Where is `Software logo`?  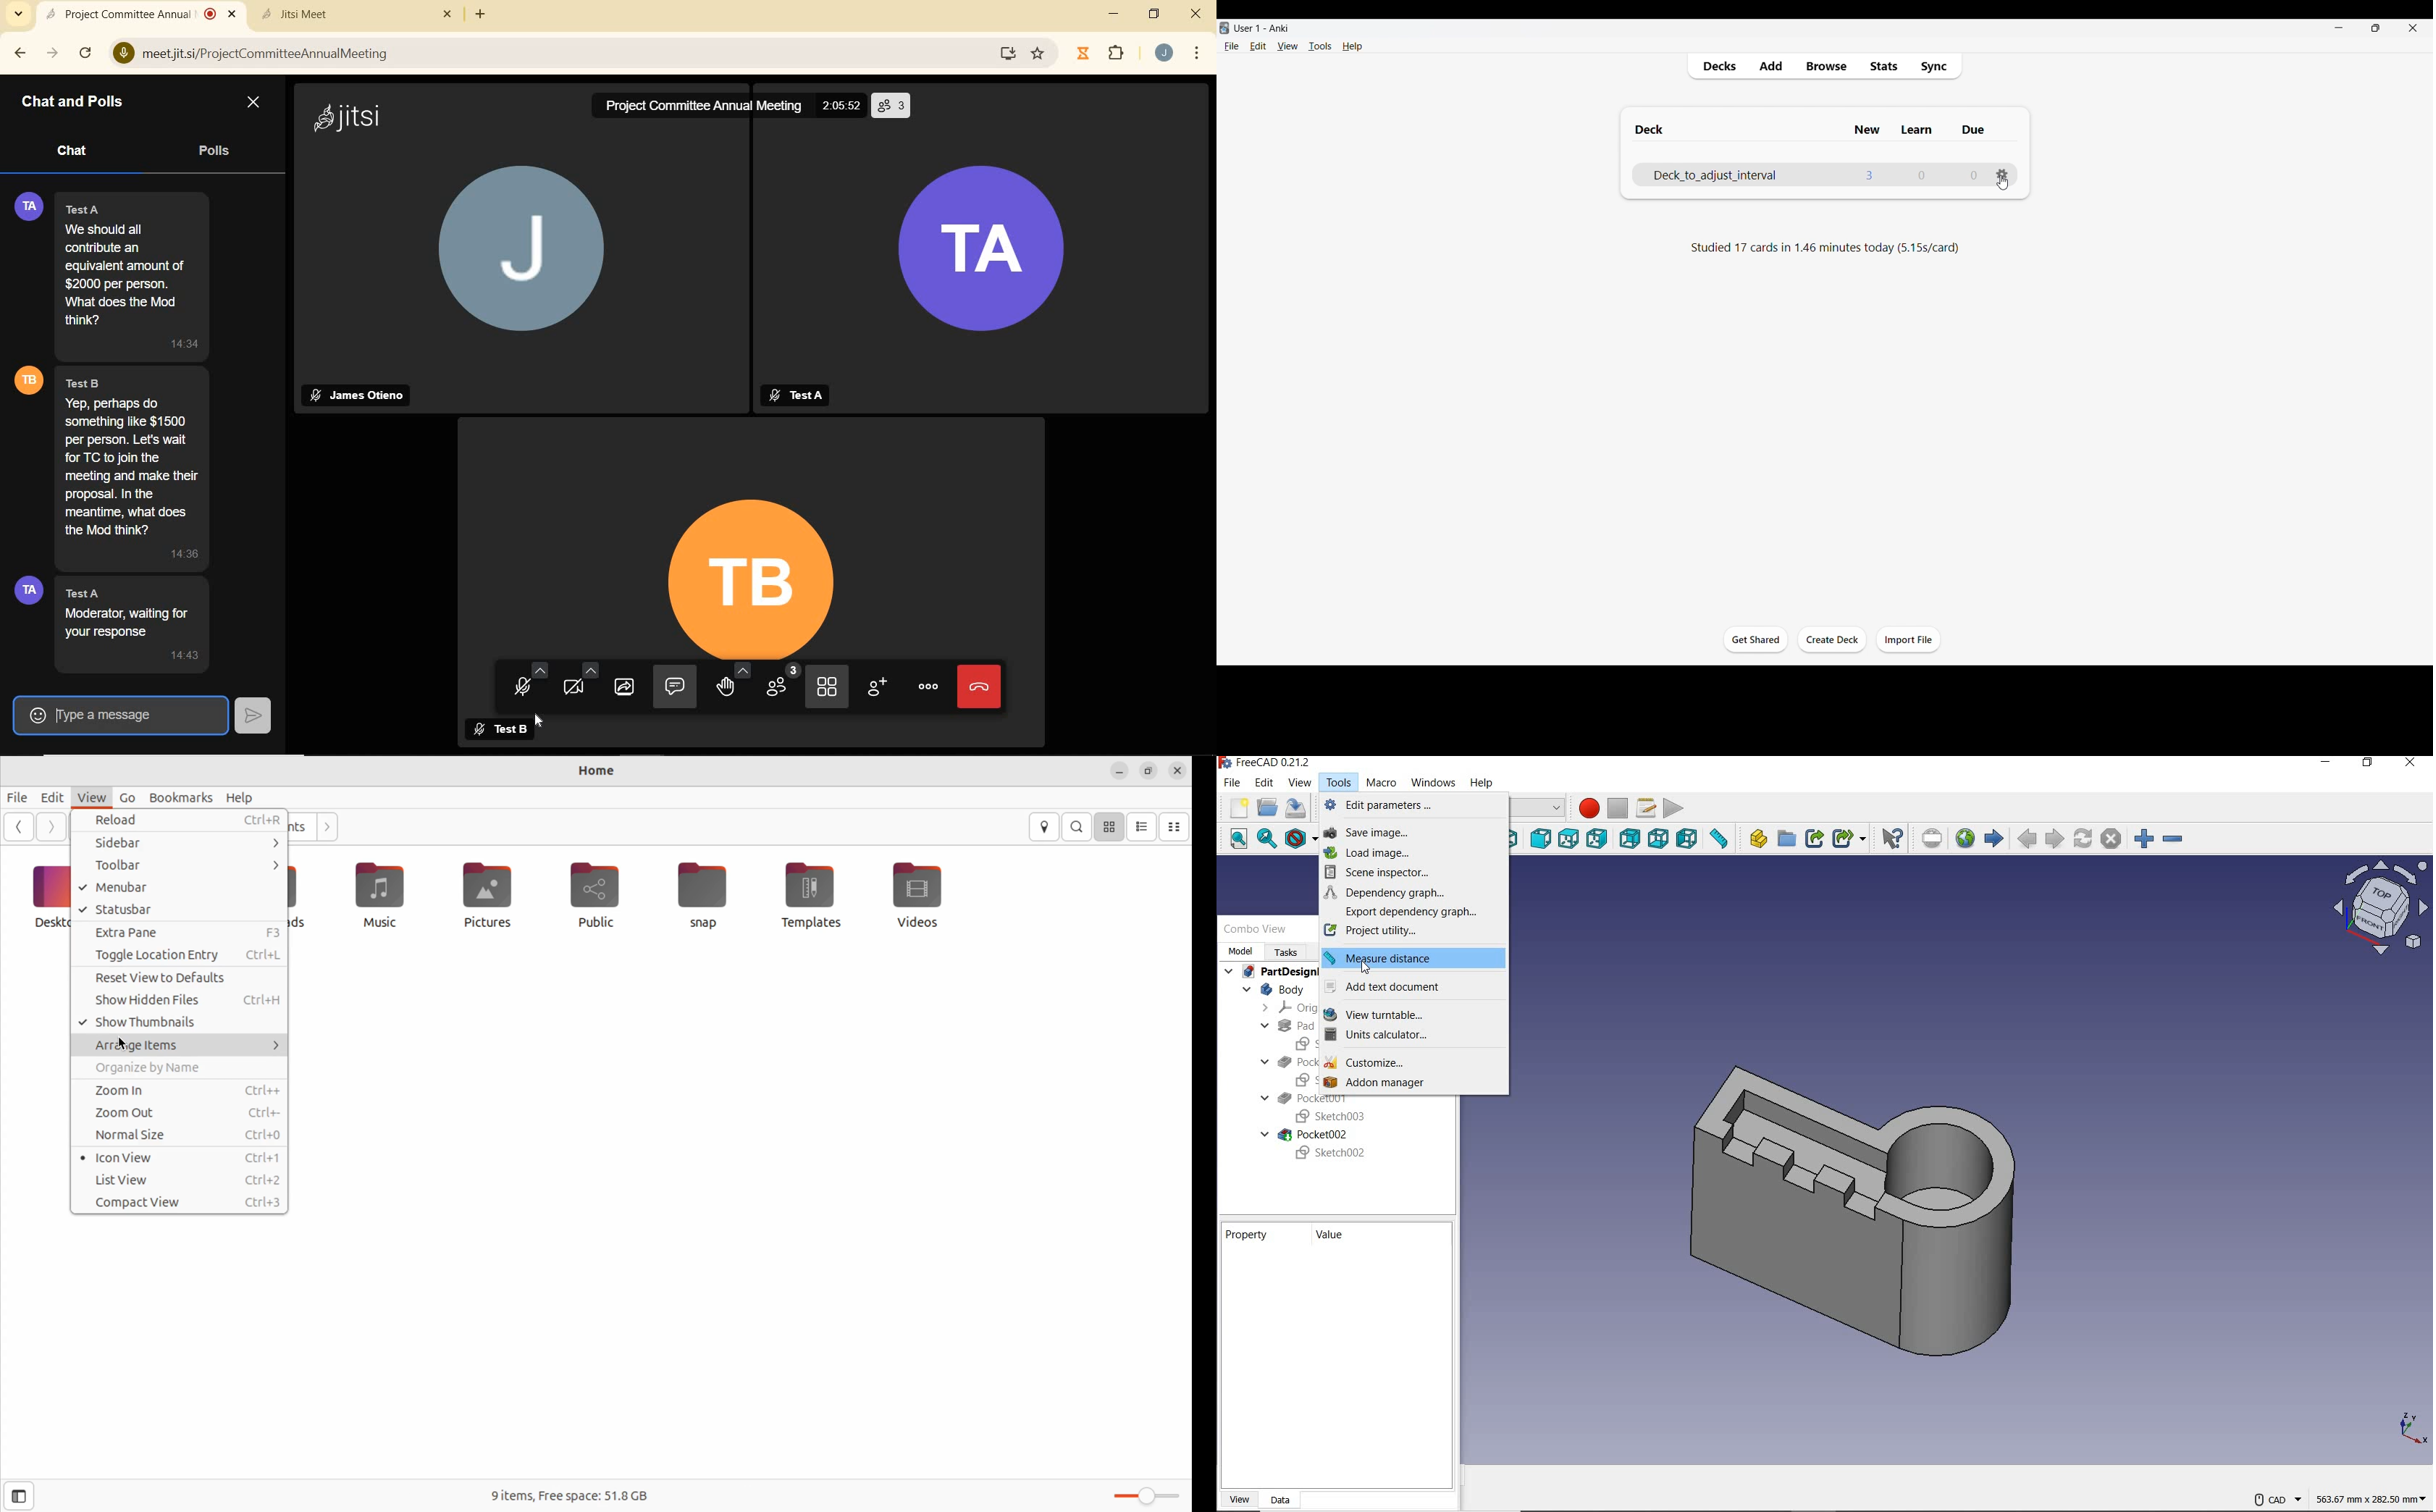
Software logo is located at coordinates (1224, 28).